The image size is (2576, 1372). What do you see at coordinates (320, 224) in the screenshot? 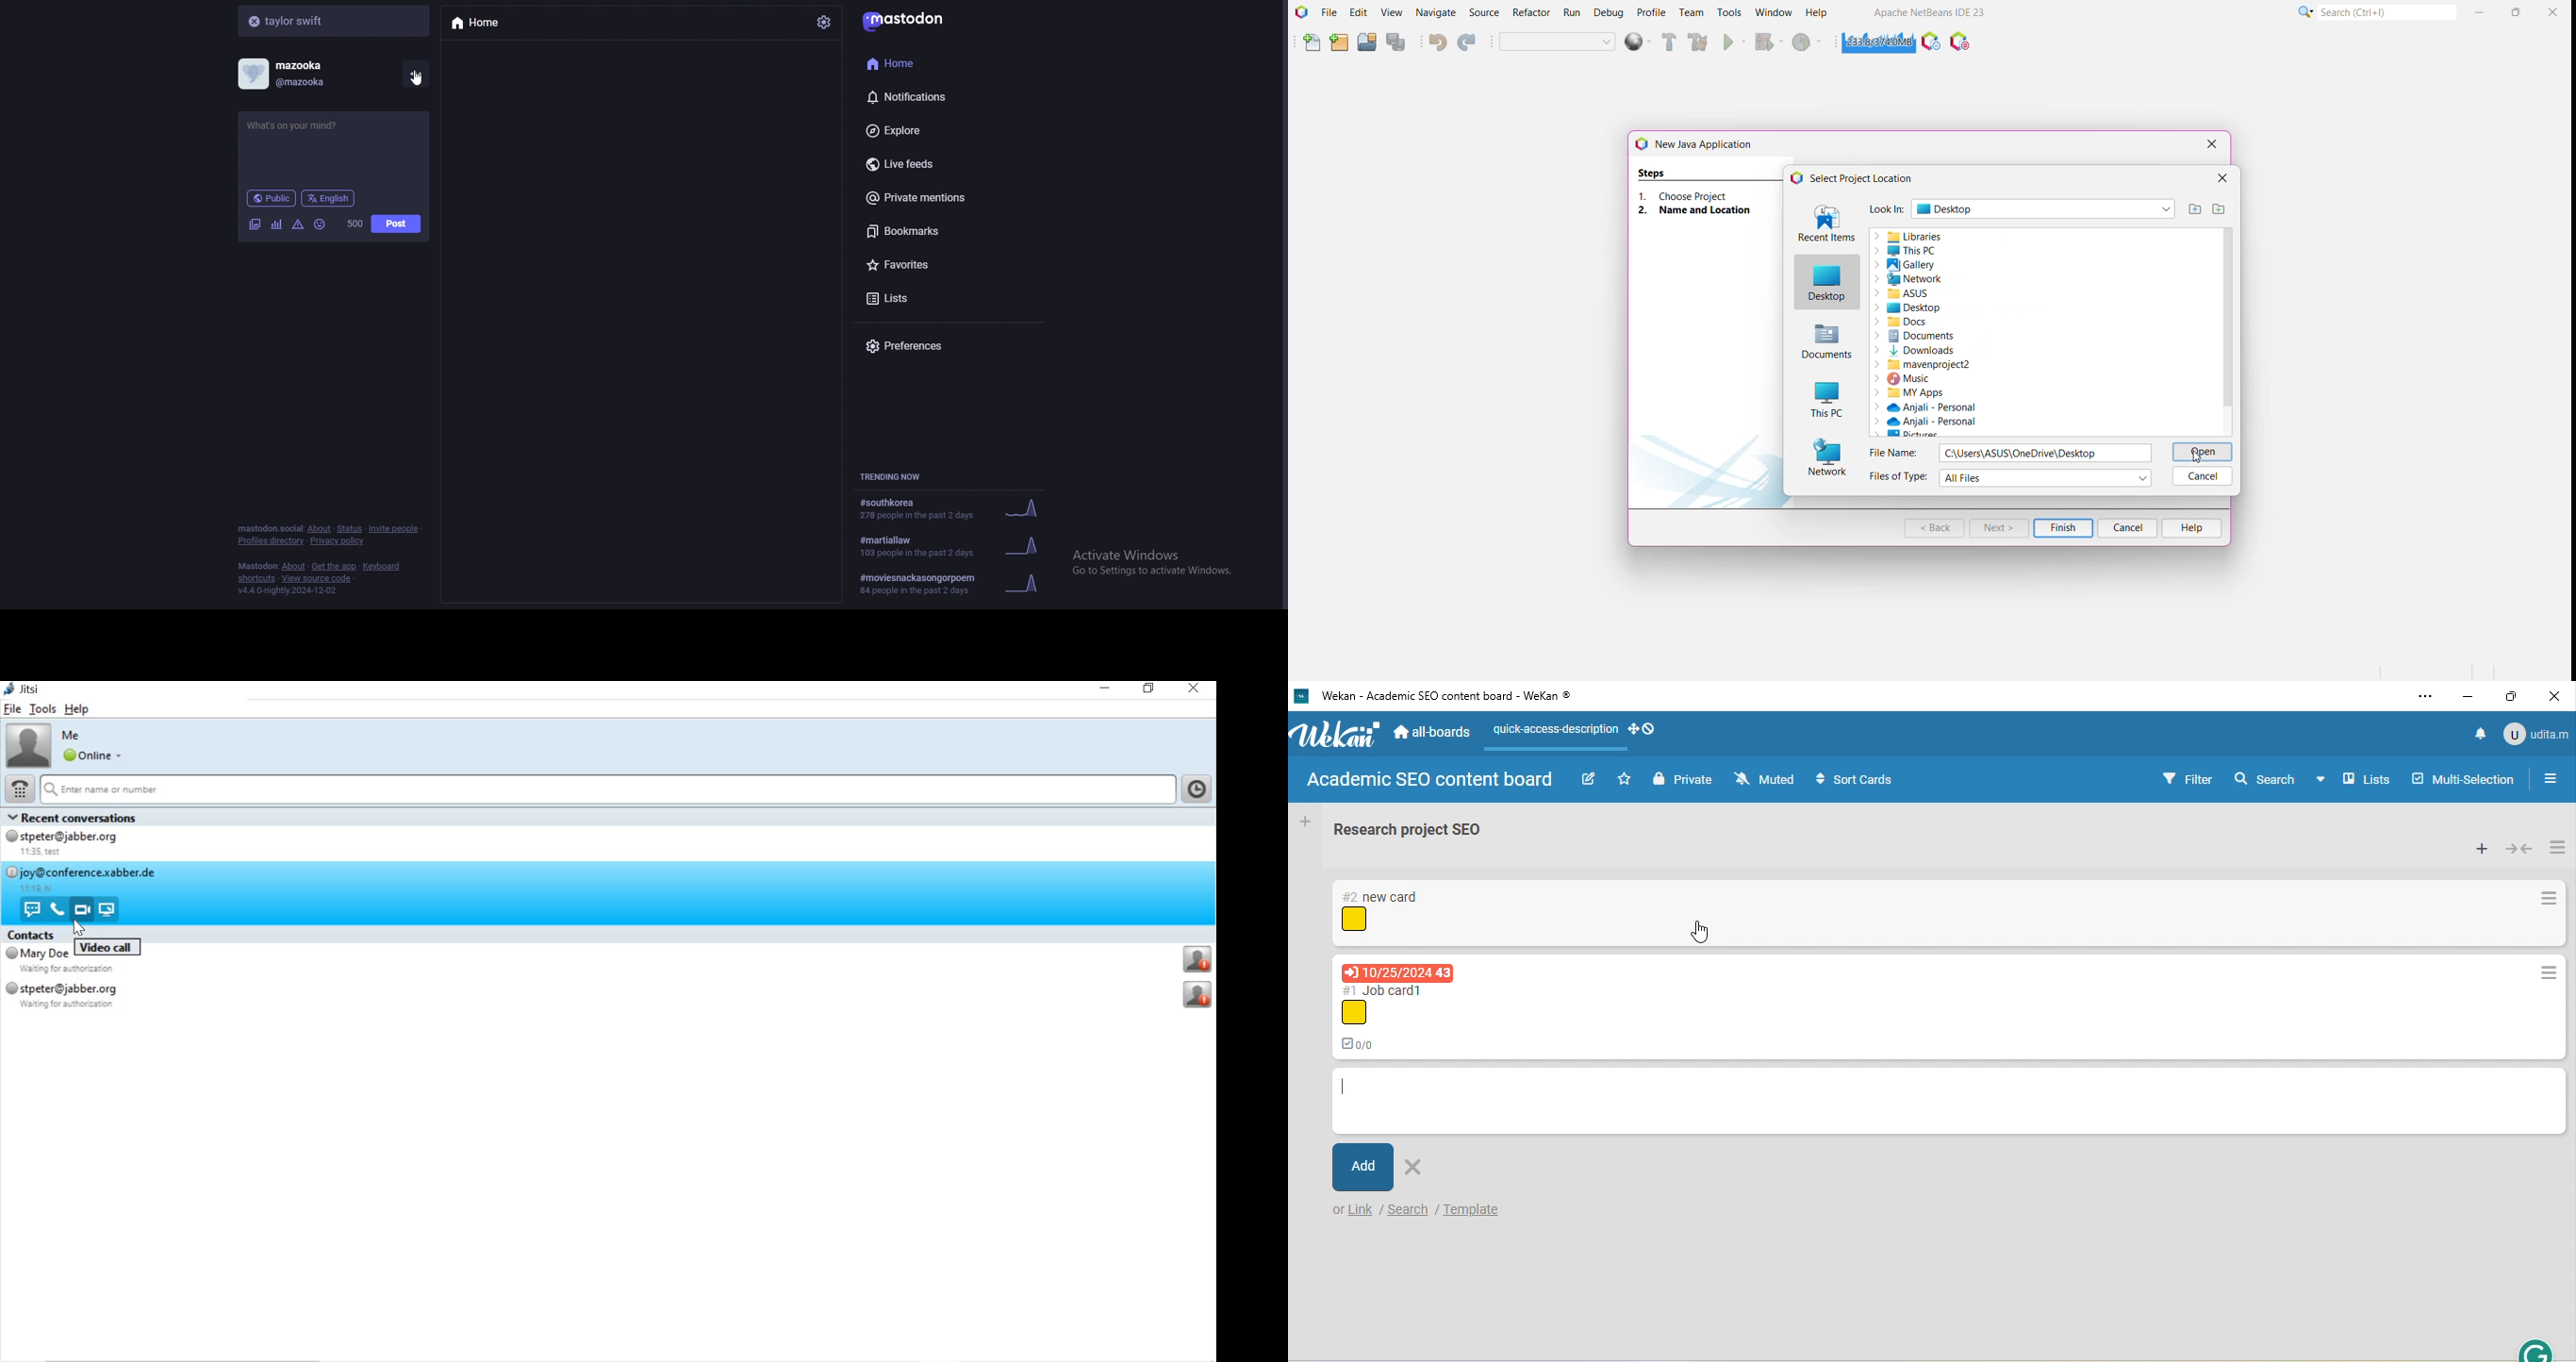
I see `emojis` at bounding box center [320, 224].